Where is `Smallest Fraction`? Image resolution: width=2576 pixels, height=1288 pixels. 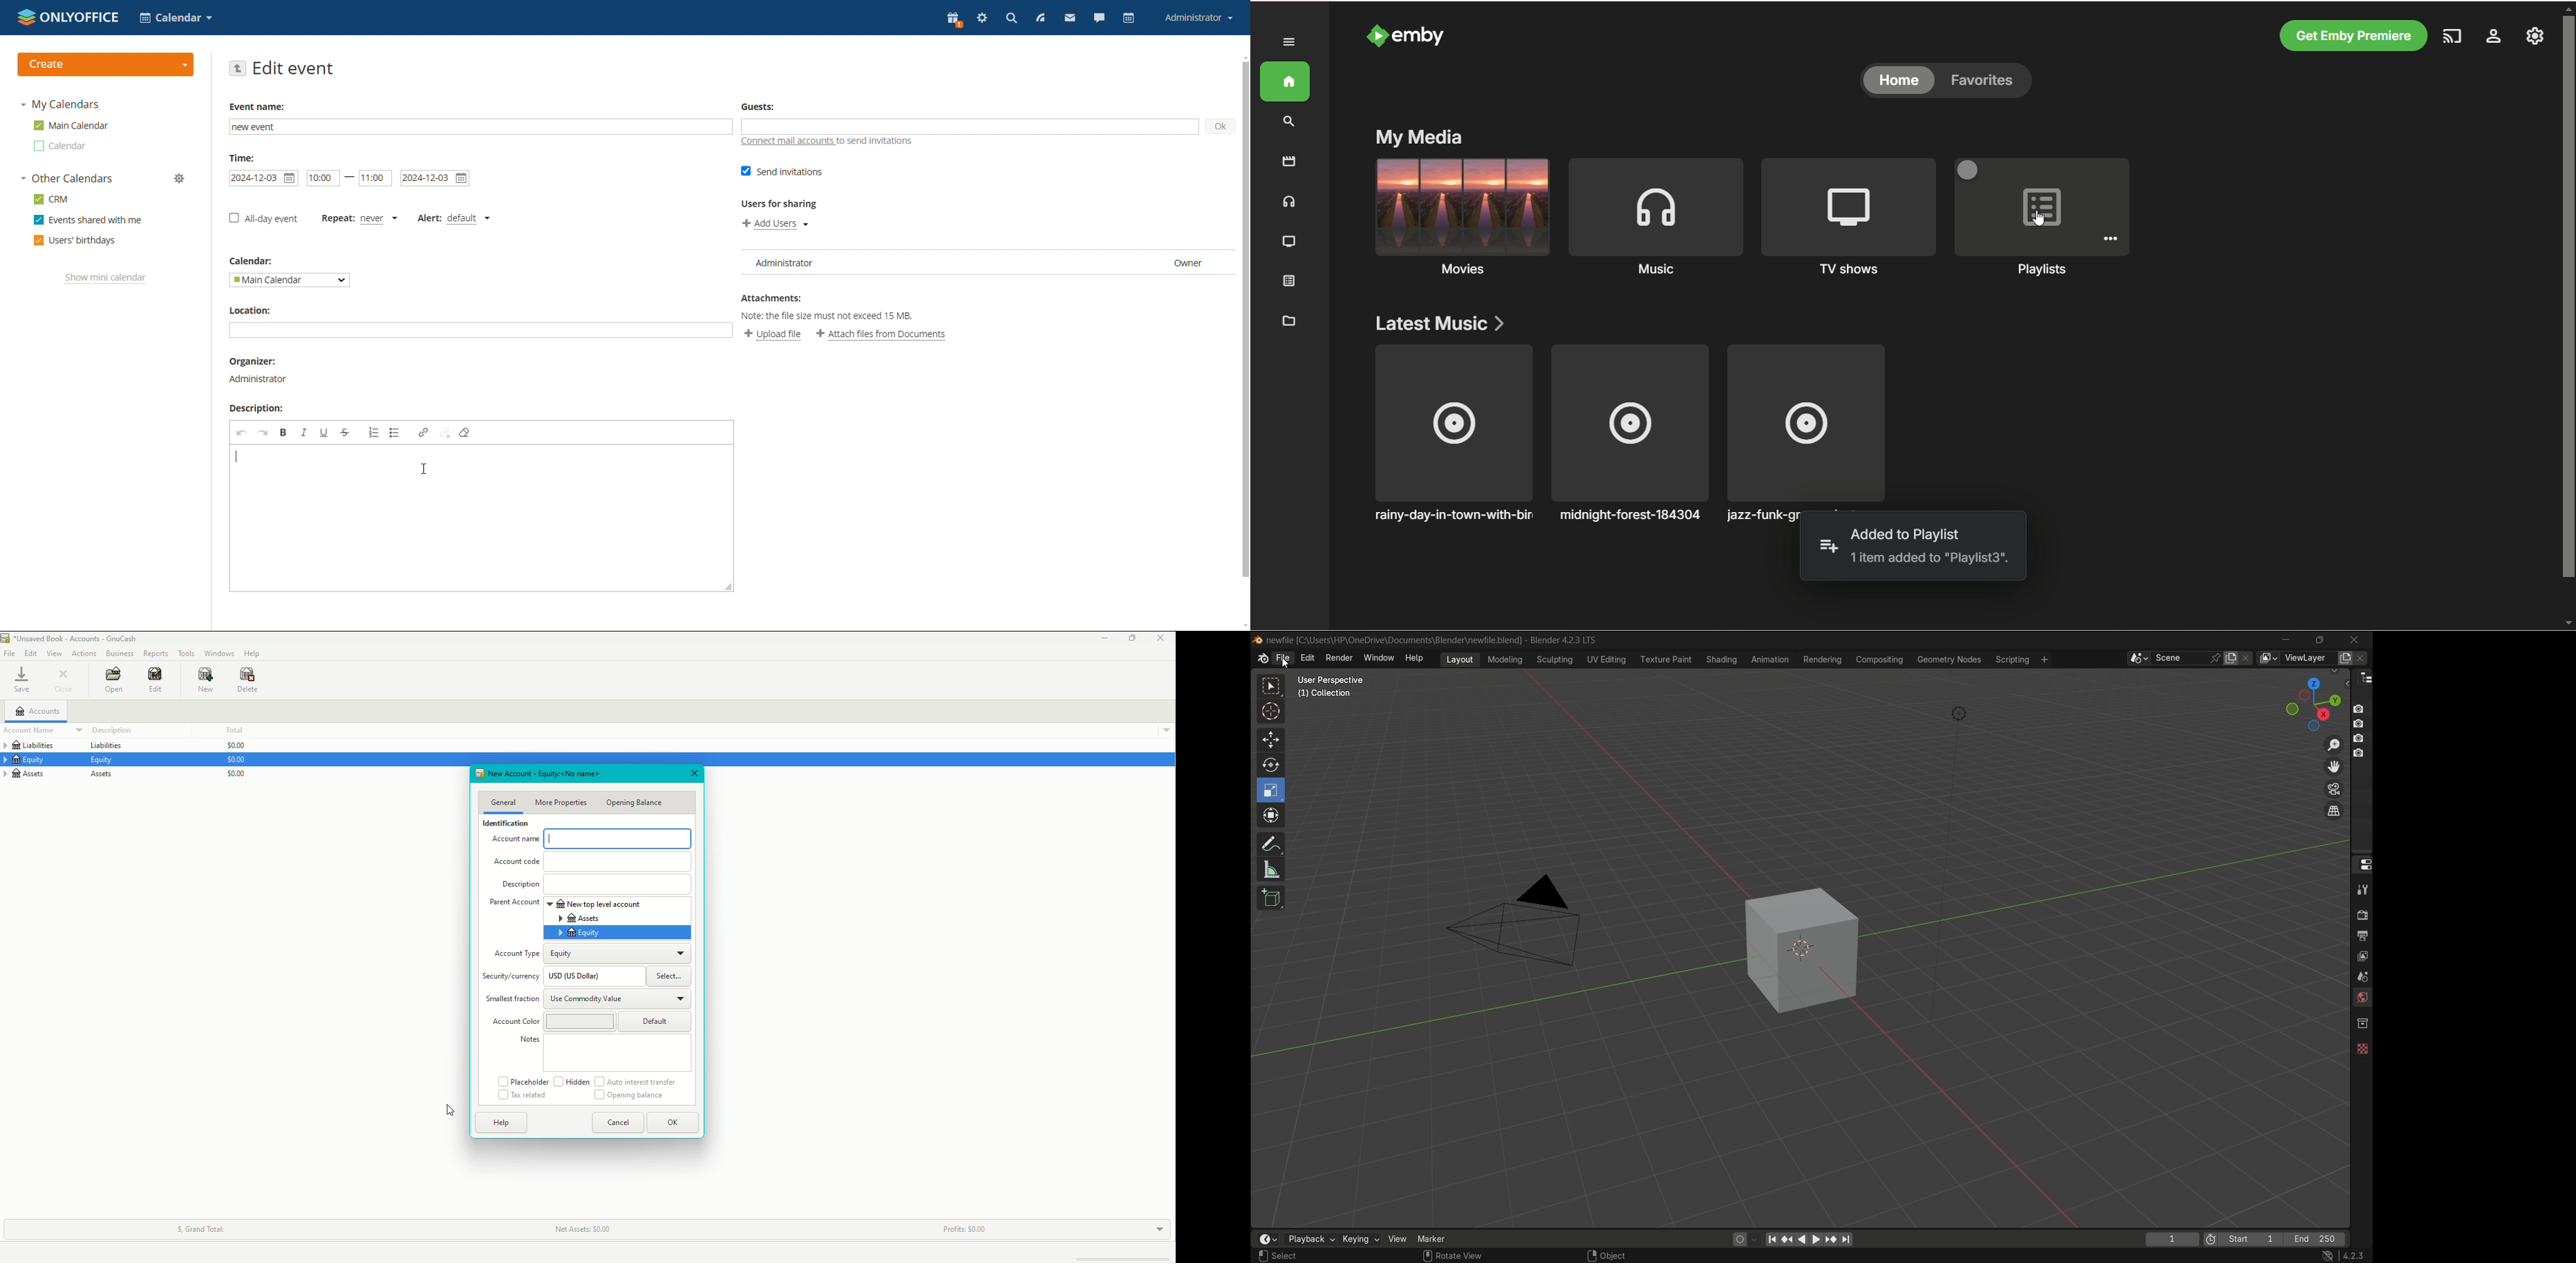
Smallest Fraction is located at coordinates (512, 999).